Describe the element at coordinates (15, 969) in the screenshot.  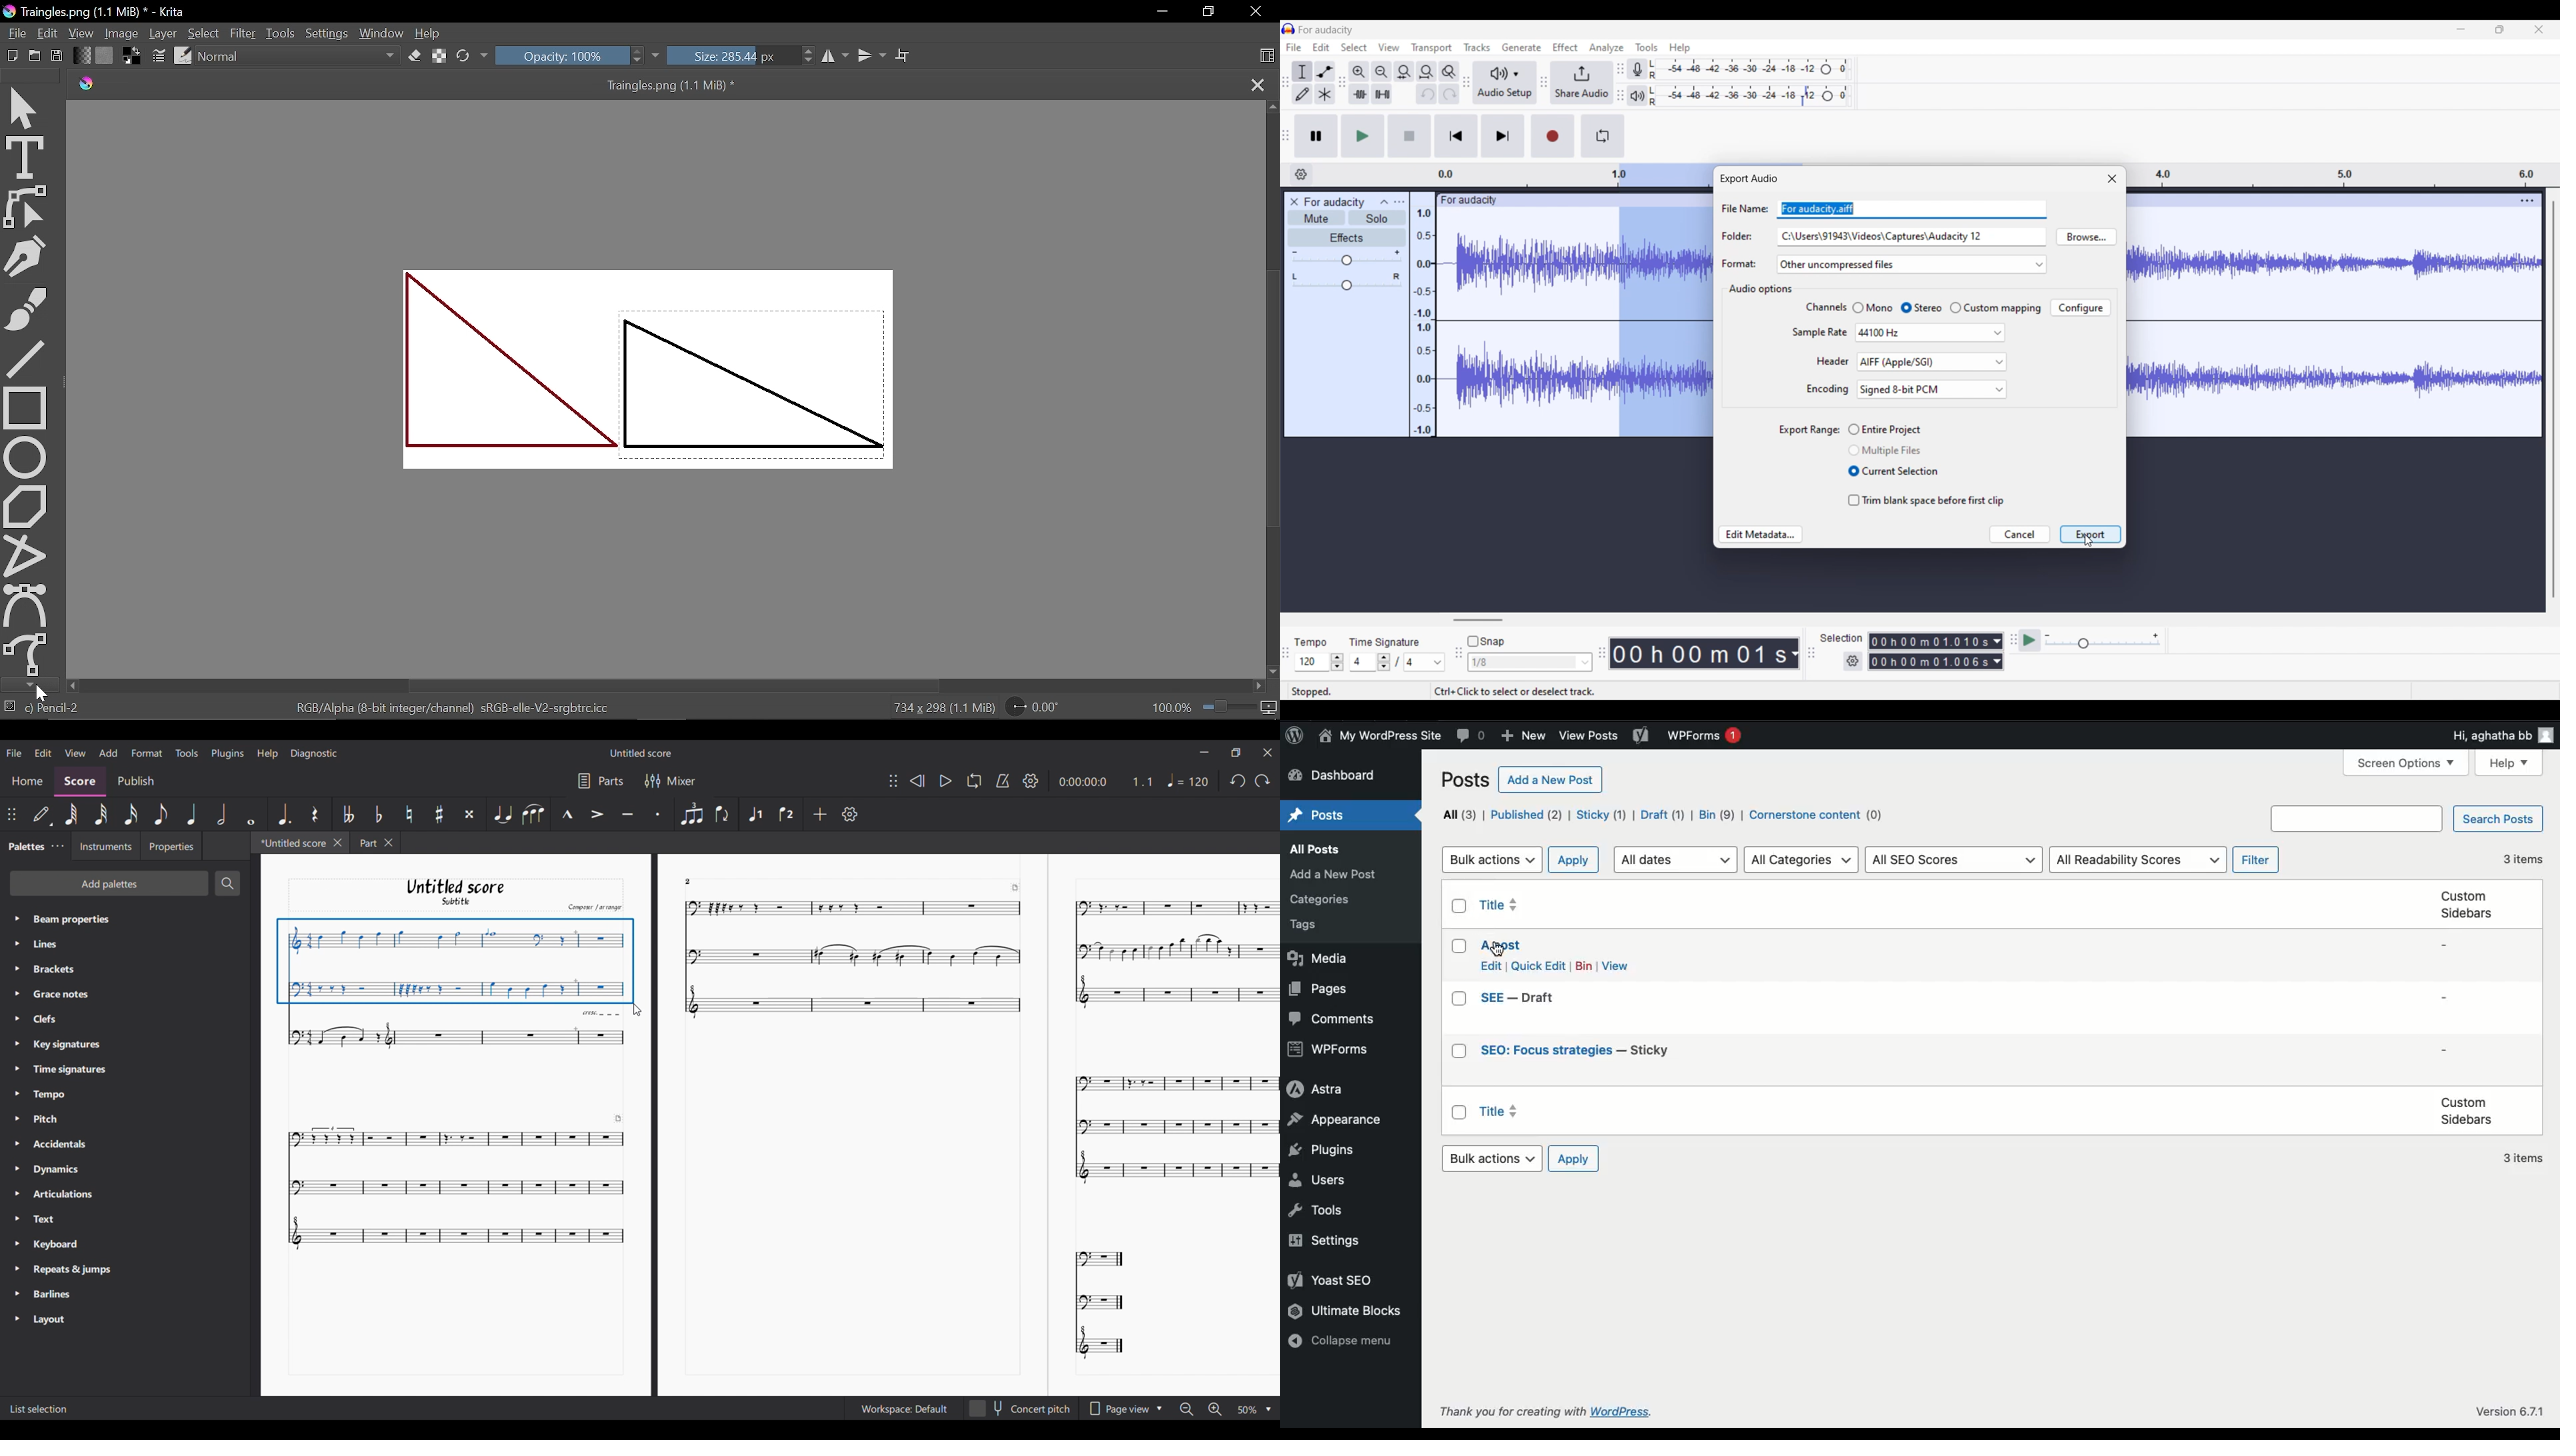
I see `Highlighted by cursor` at that location.